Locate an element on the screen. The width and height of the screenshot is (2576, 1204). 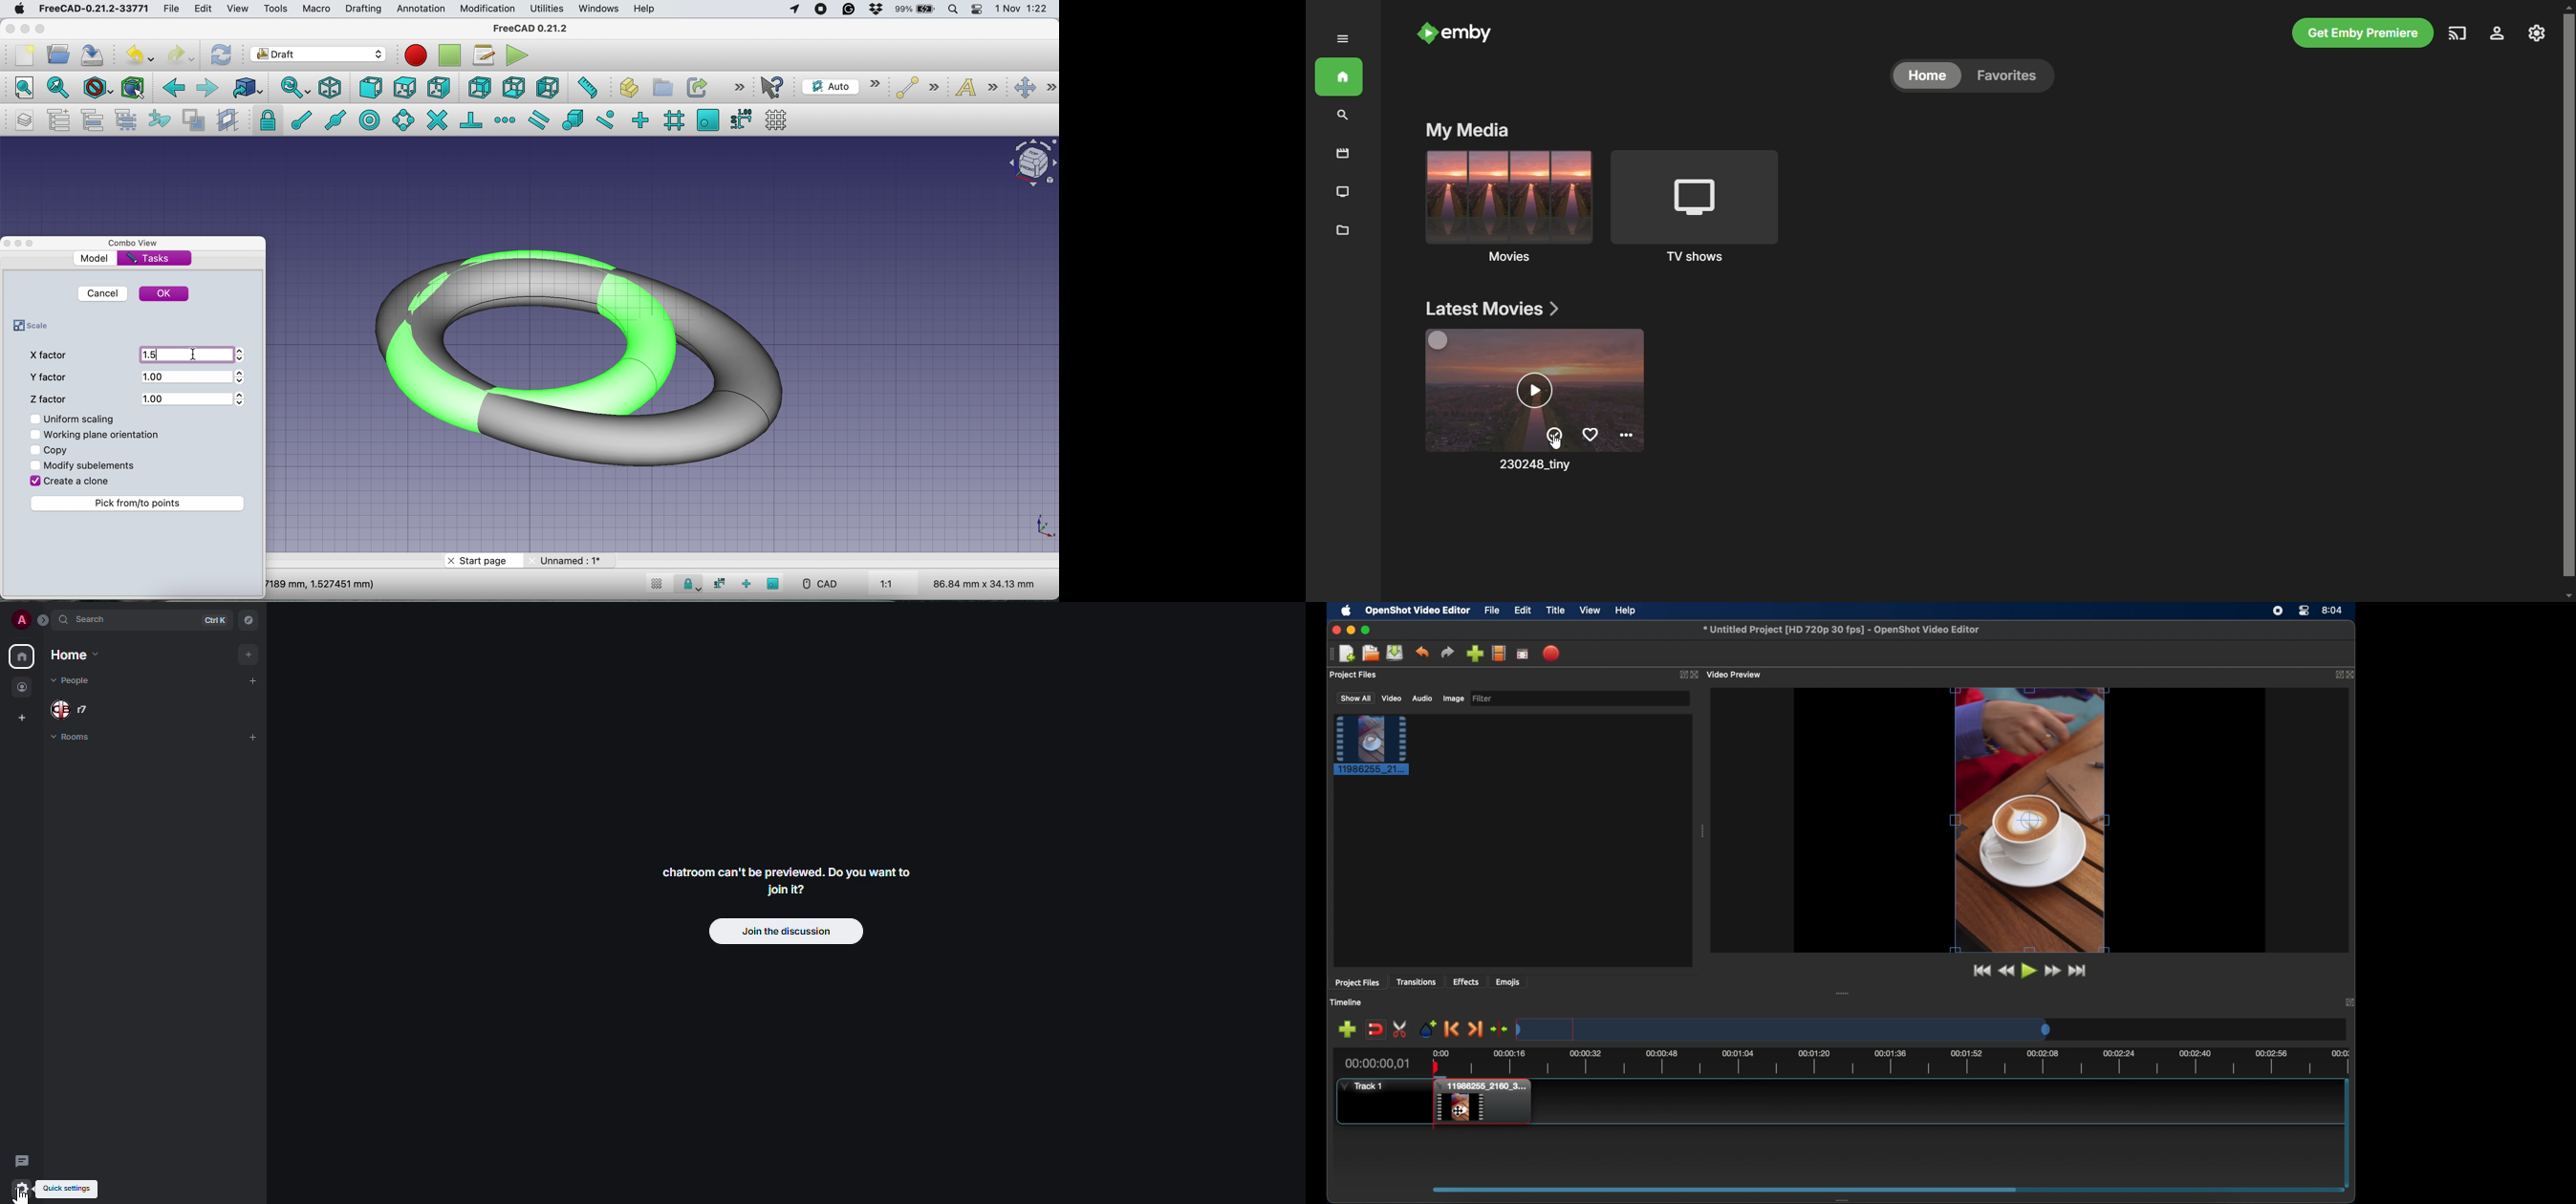
search is located at coordinates (1344, 116).